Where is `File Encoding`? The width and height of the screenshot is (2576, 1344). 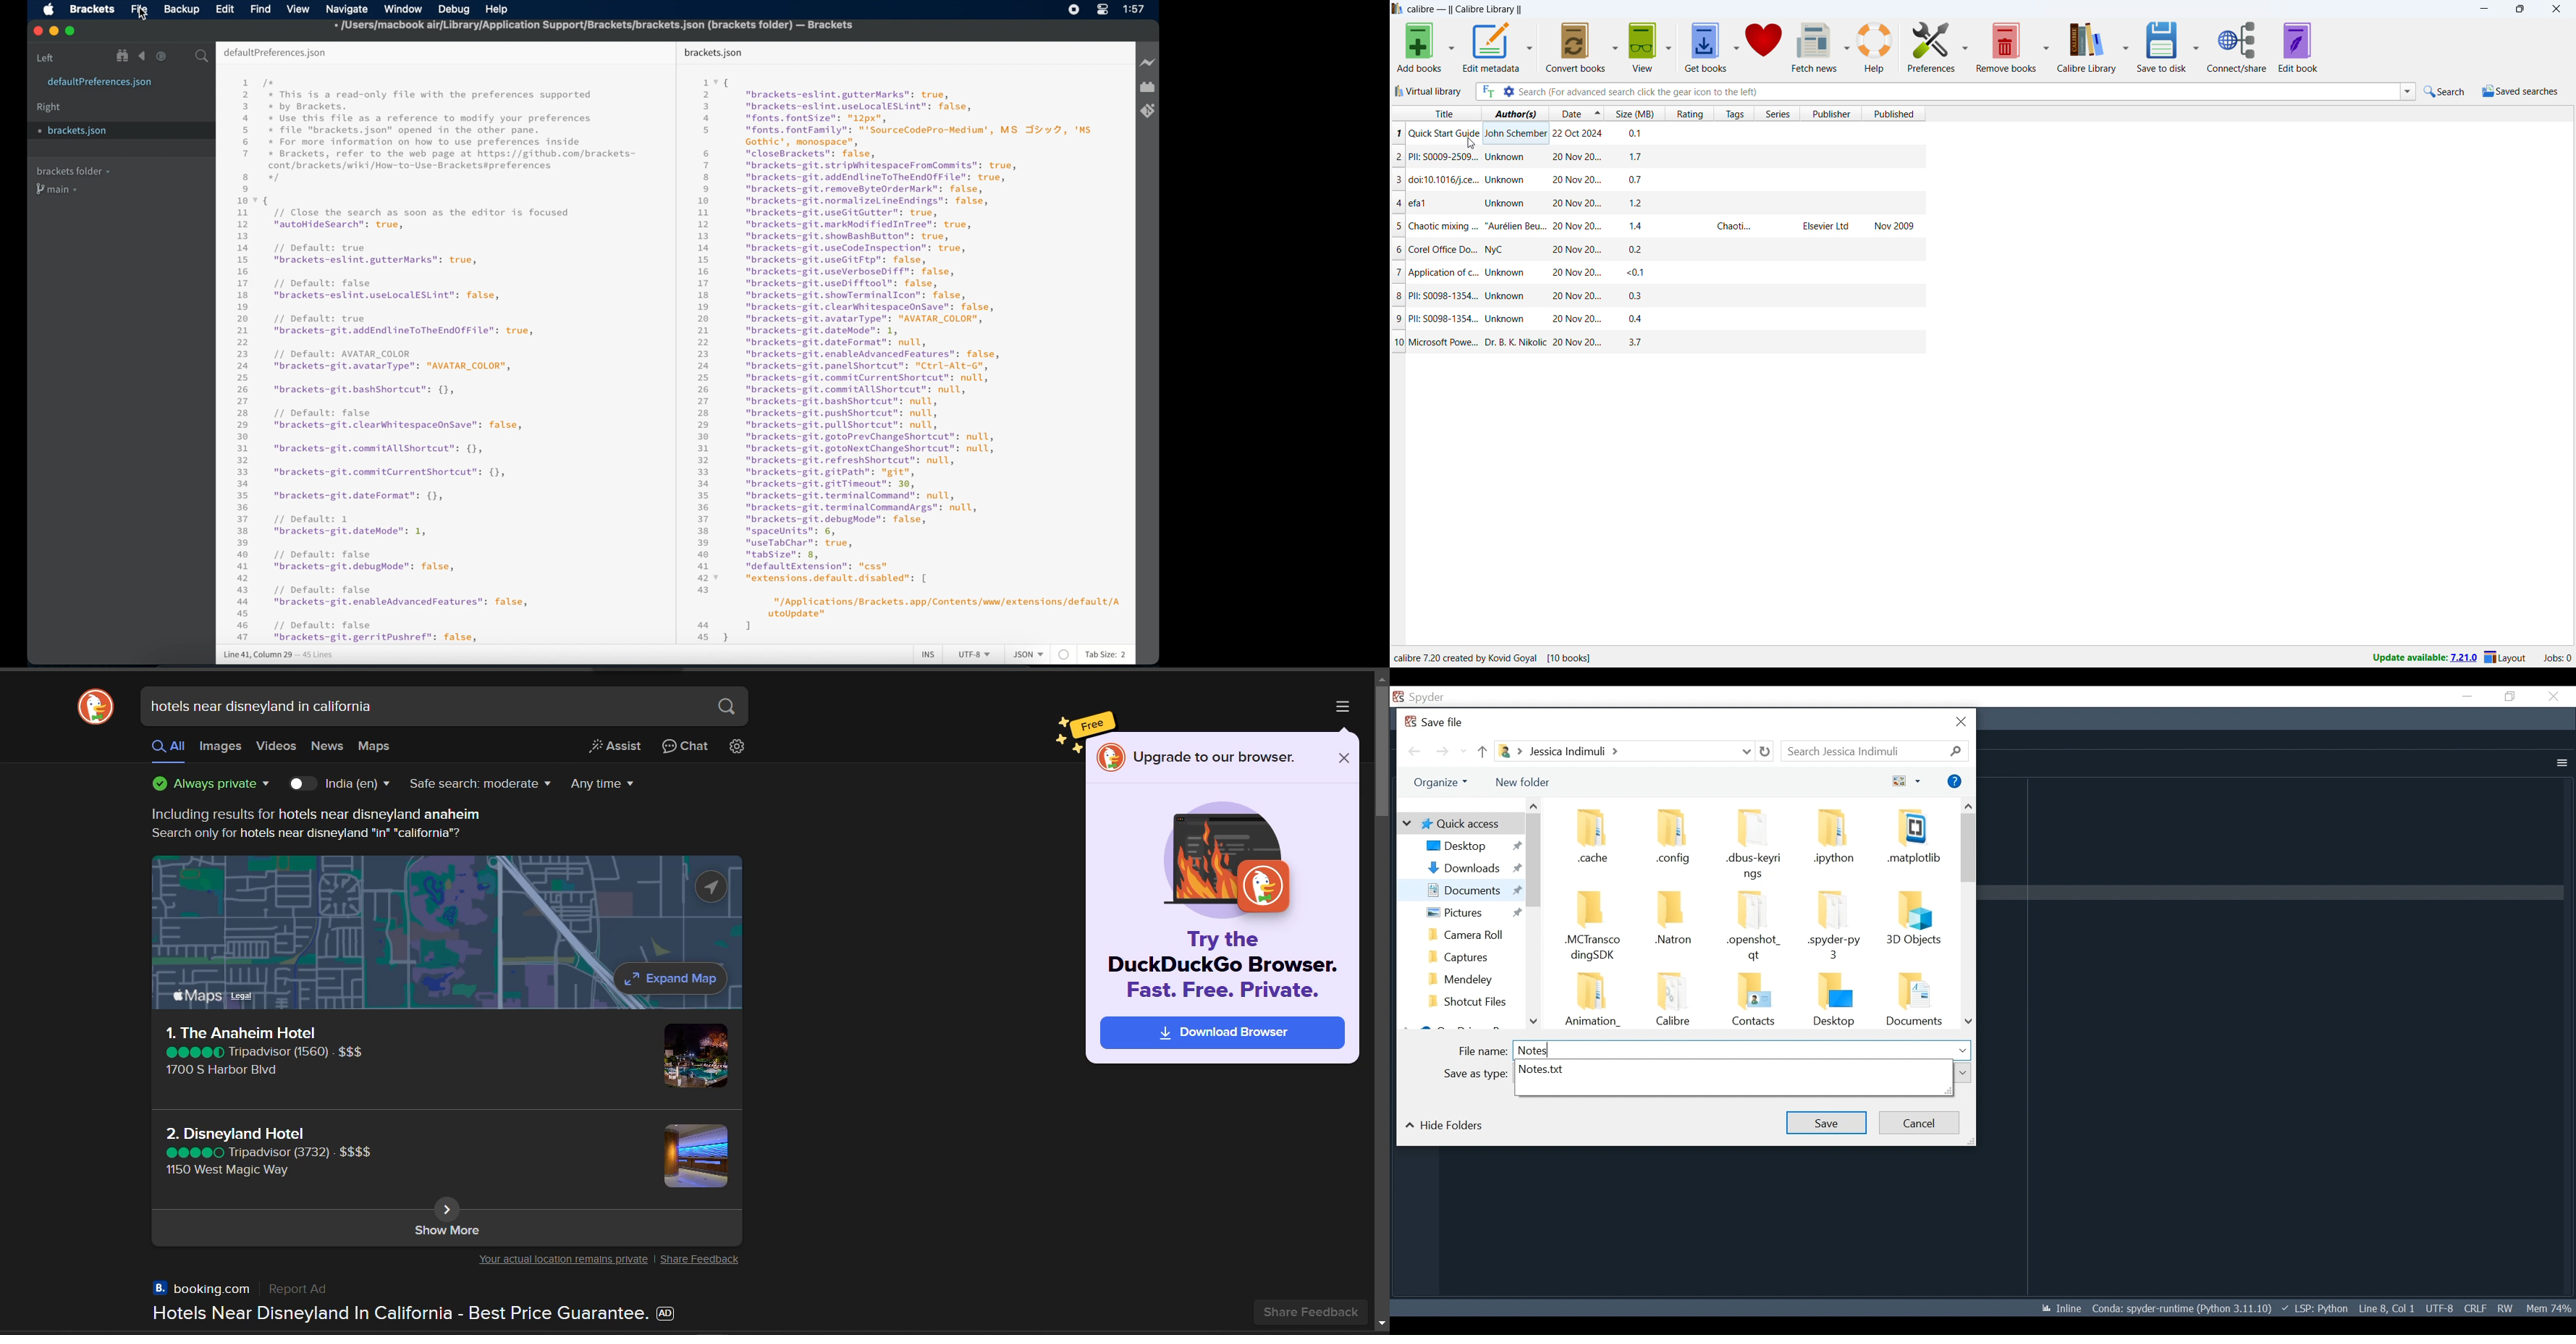 File Encoding is located at coordinates (2440, 1308).